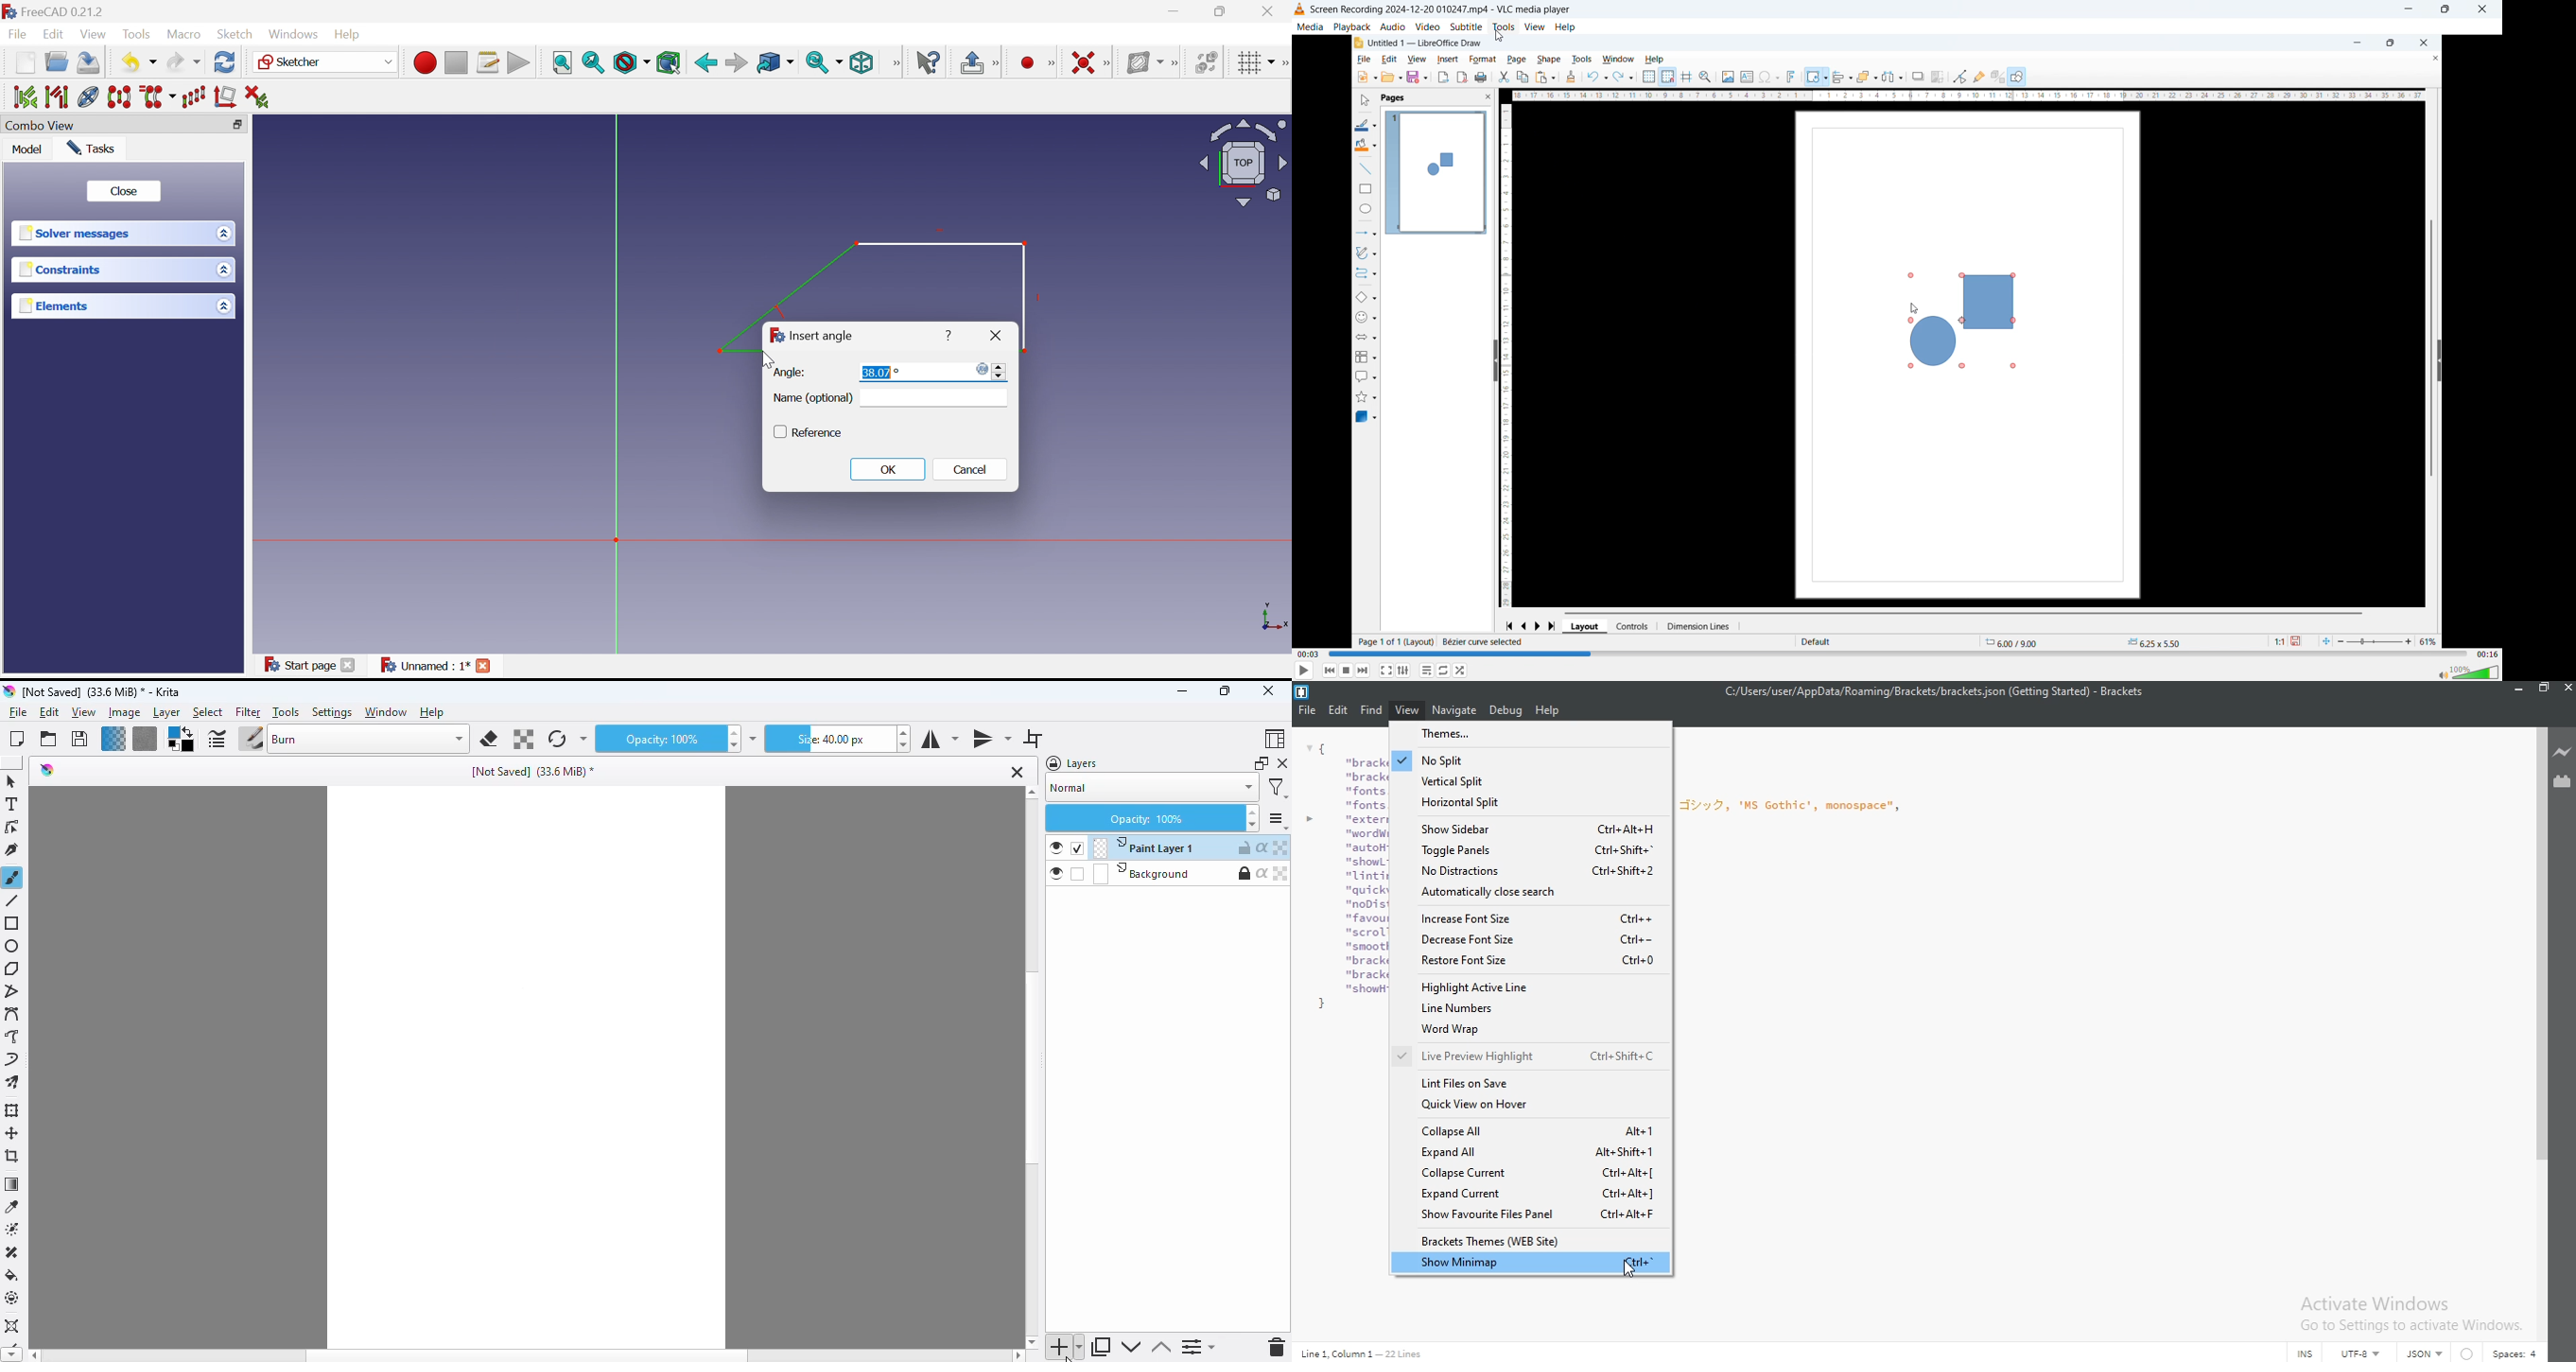  What do you see at coordinates (1309, 655) in the screenshot?
I see `Time elapsed` at bounding box center [1309, 655].